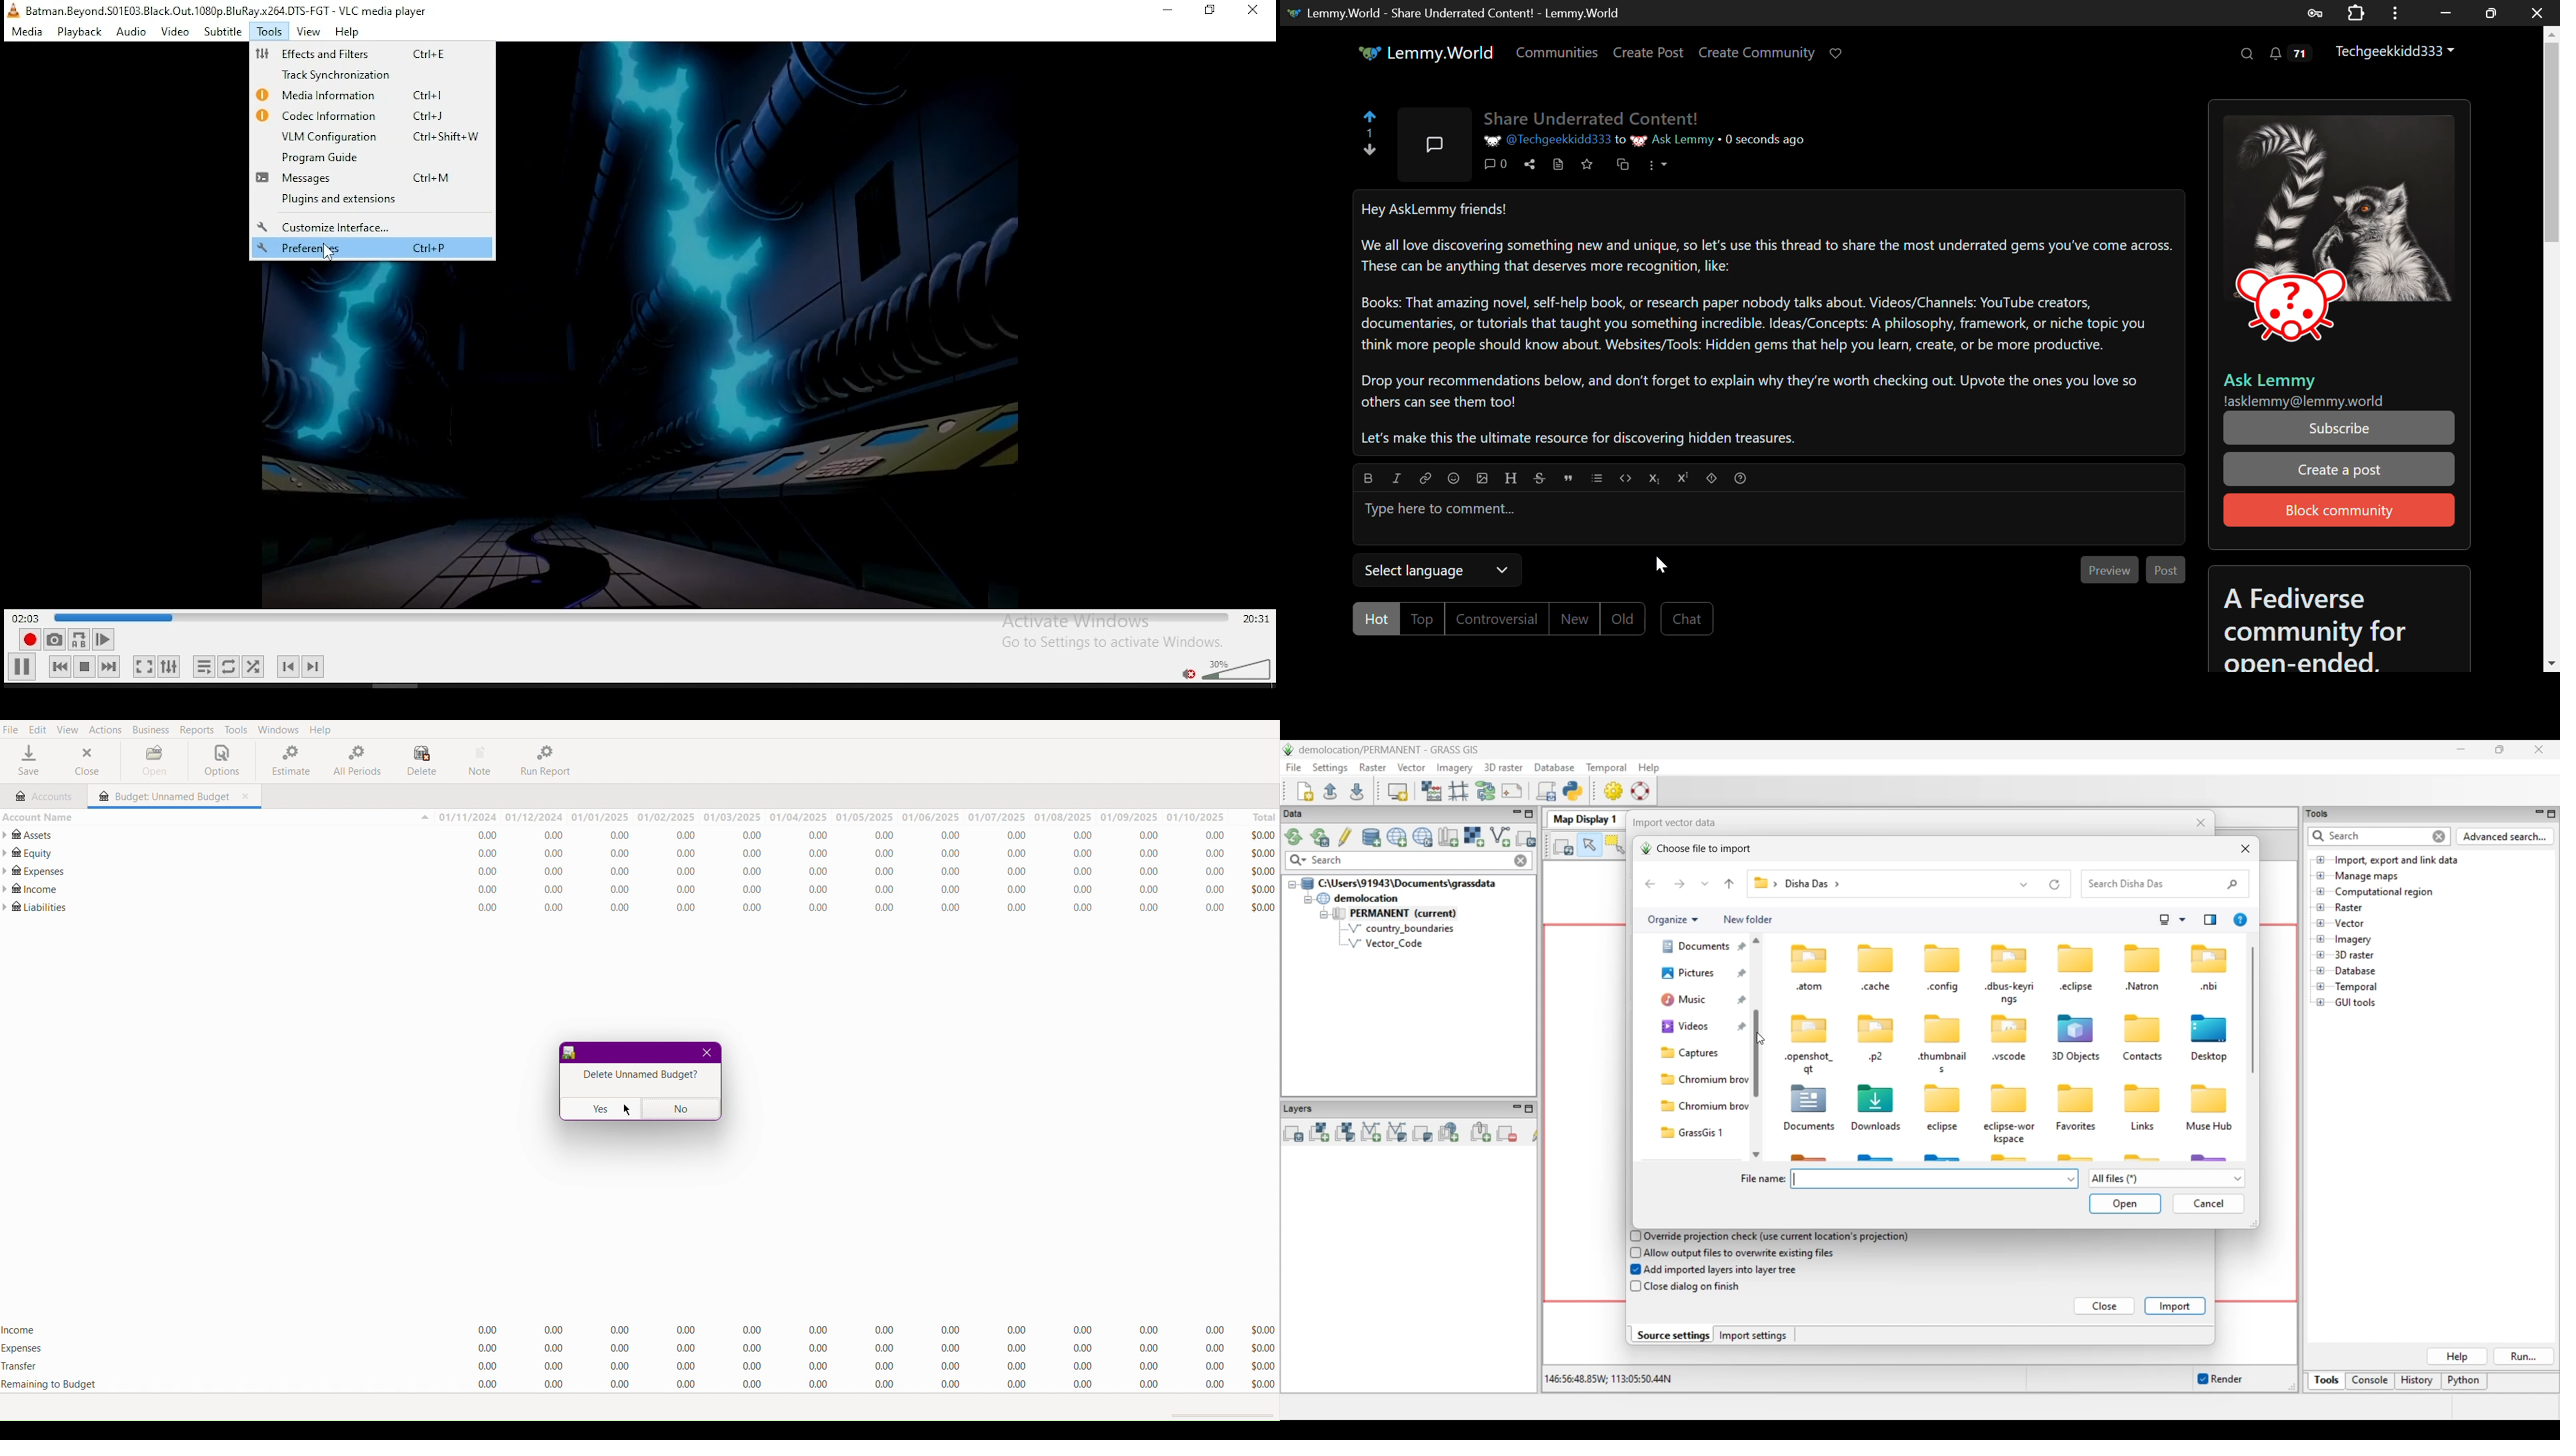 The image size is (2576, 1456). What do you see at coordinates (247, 797) in the screenshot?
I see `close` at bounding box center [247, 797].